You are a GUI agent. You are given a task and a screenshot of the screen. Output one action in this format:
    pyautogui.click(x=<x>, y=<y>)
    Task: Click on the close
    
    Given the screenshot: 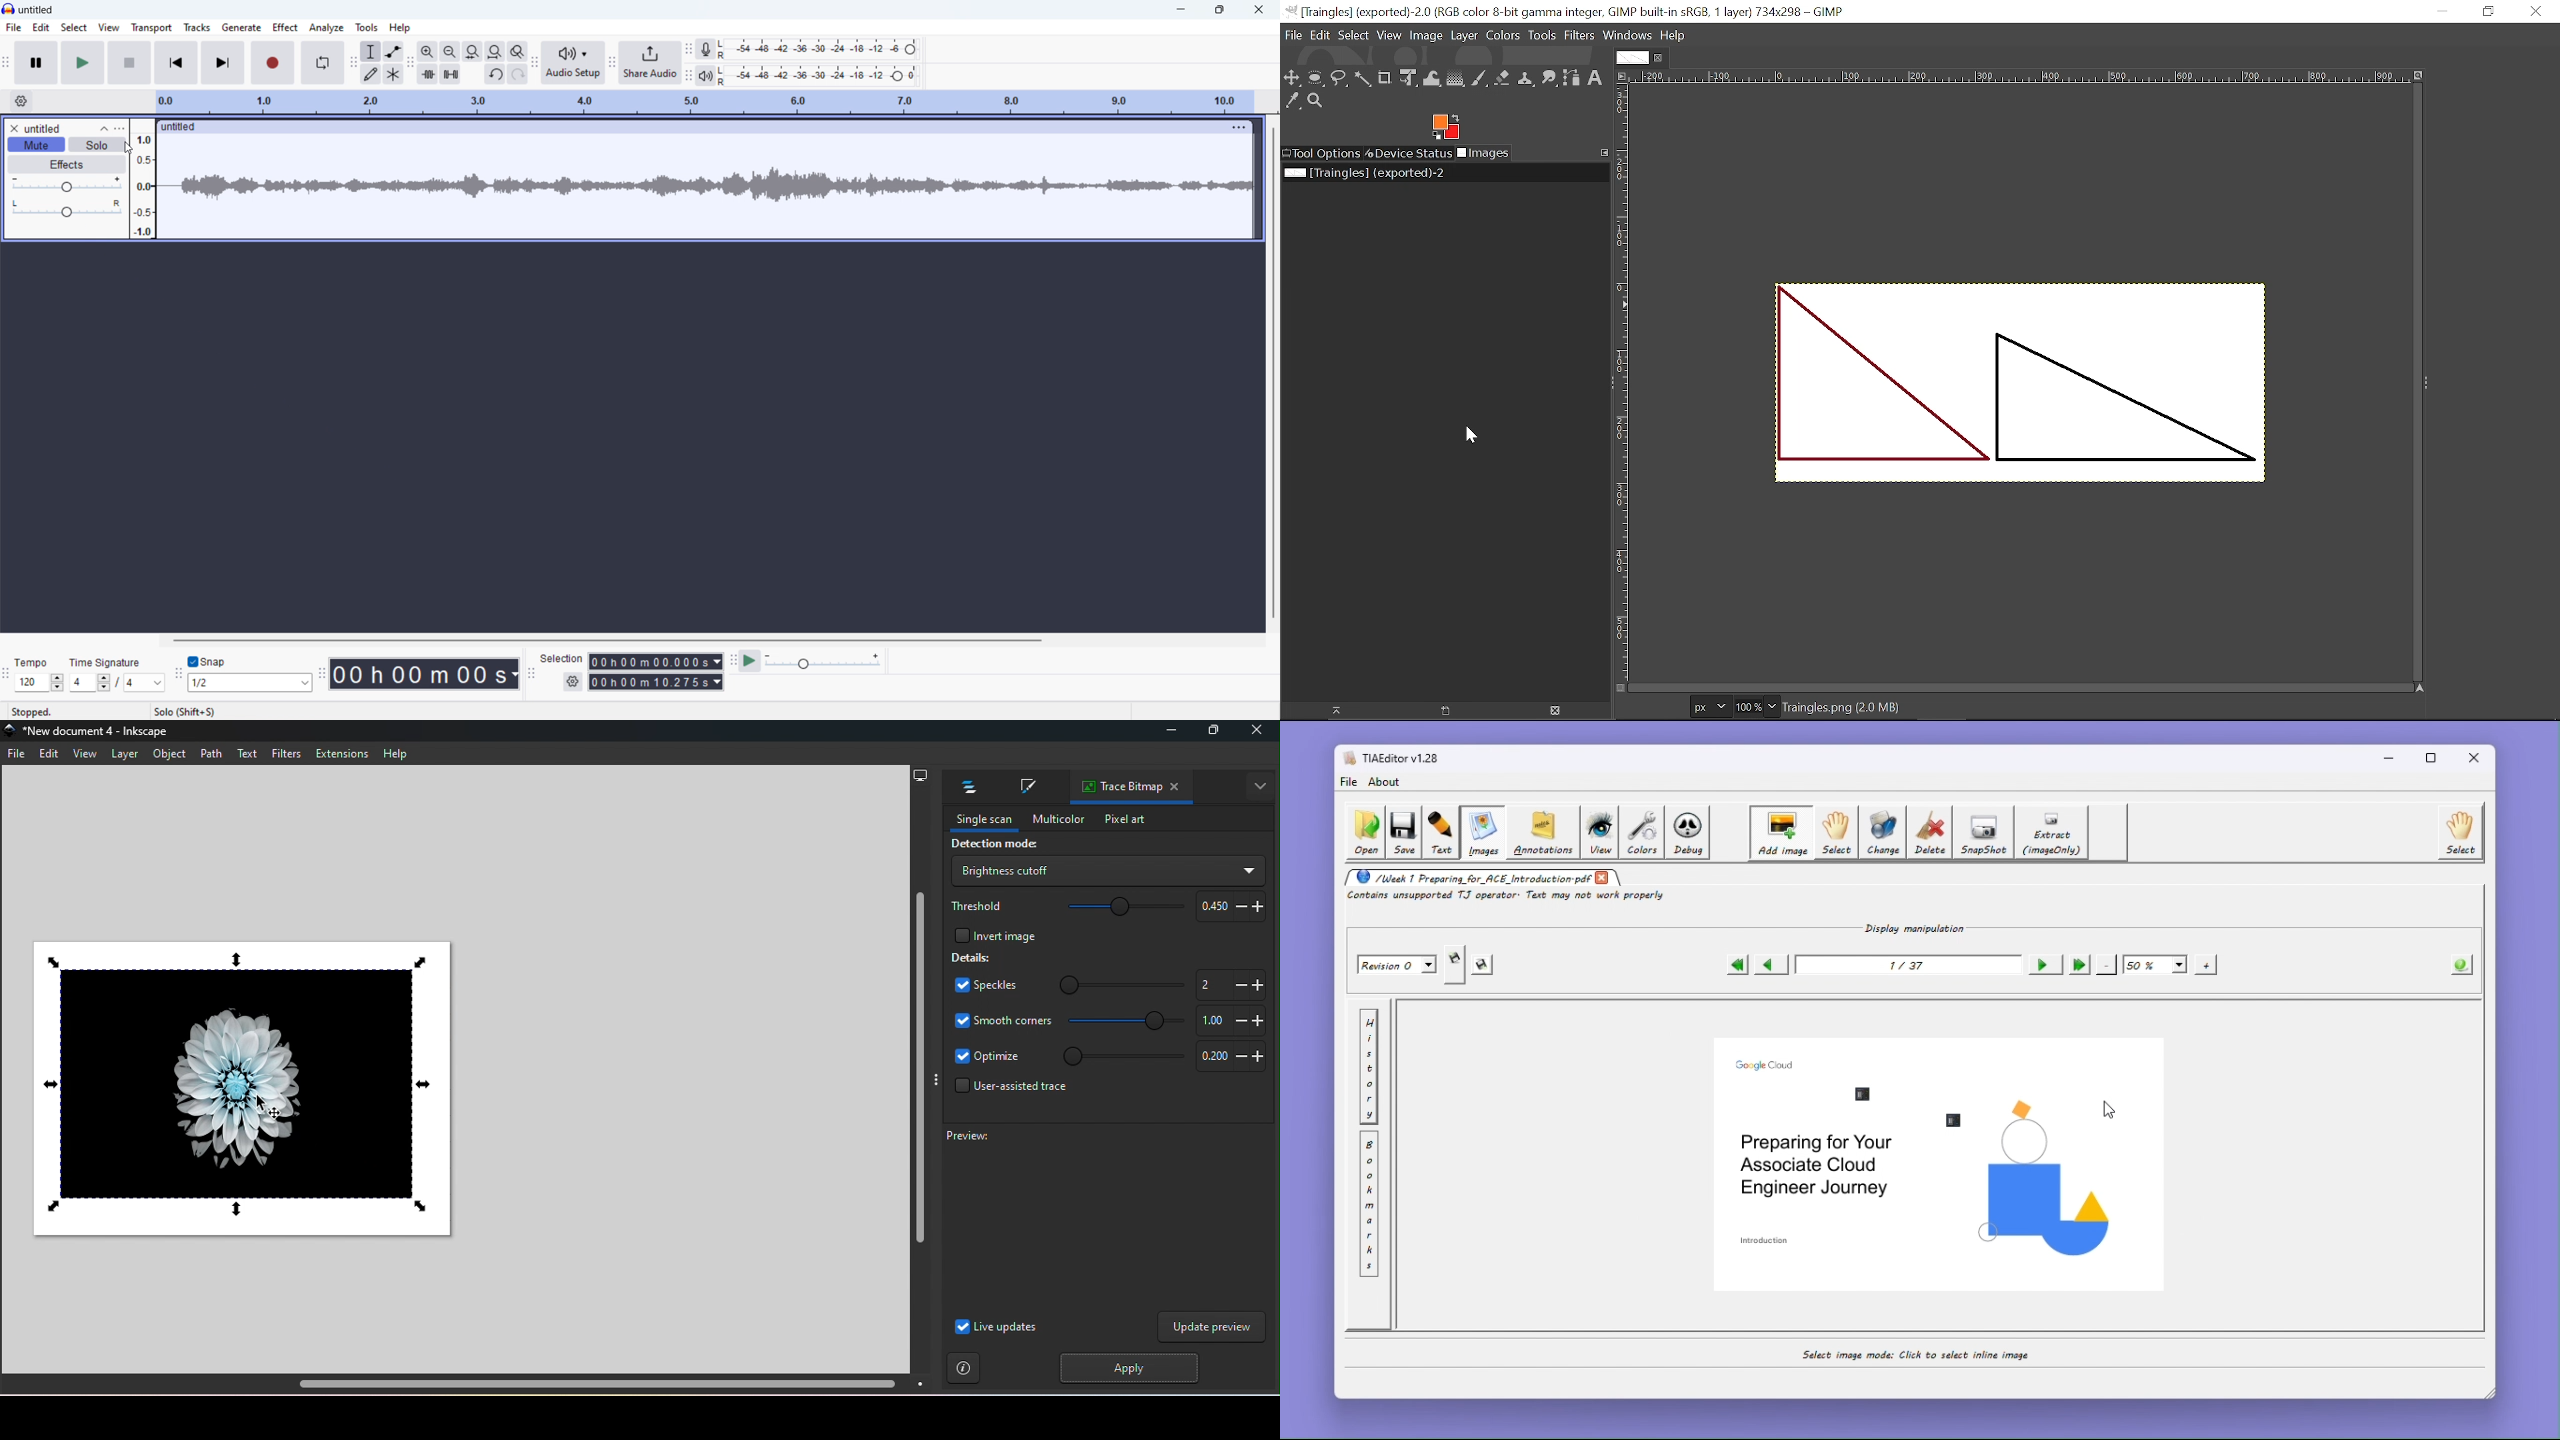 What is the action you would take?
    pyautogui.click(x=1257, y=10)
    